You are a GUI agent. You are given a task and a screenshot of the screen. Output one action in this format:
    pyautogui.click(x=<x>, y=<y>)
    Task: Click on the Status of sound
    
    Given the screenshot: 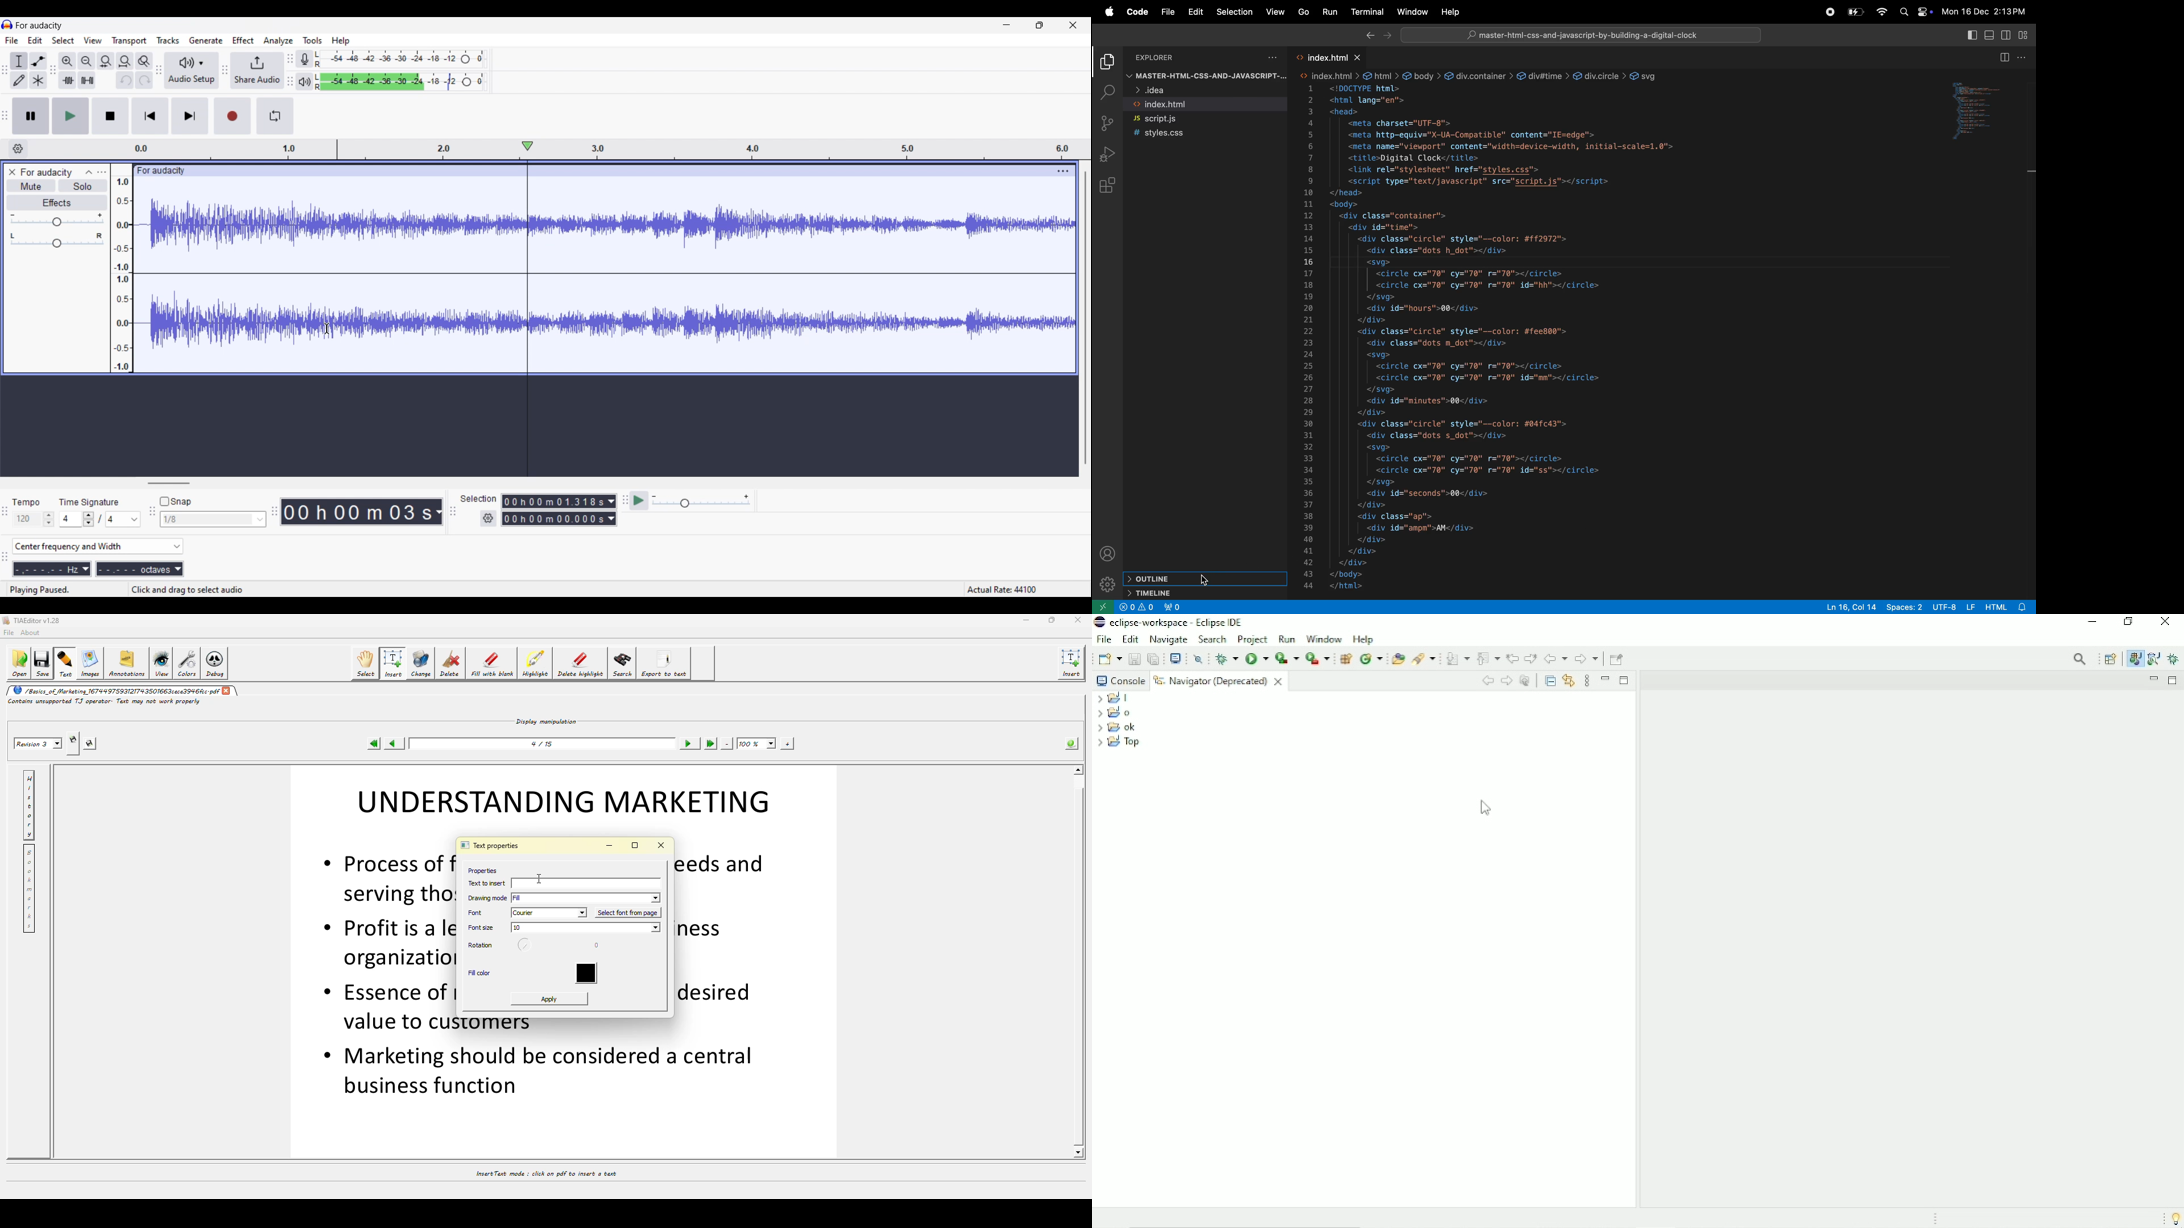 What is the action you would take?
    pyautogui.click(x=47, y=588)
    